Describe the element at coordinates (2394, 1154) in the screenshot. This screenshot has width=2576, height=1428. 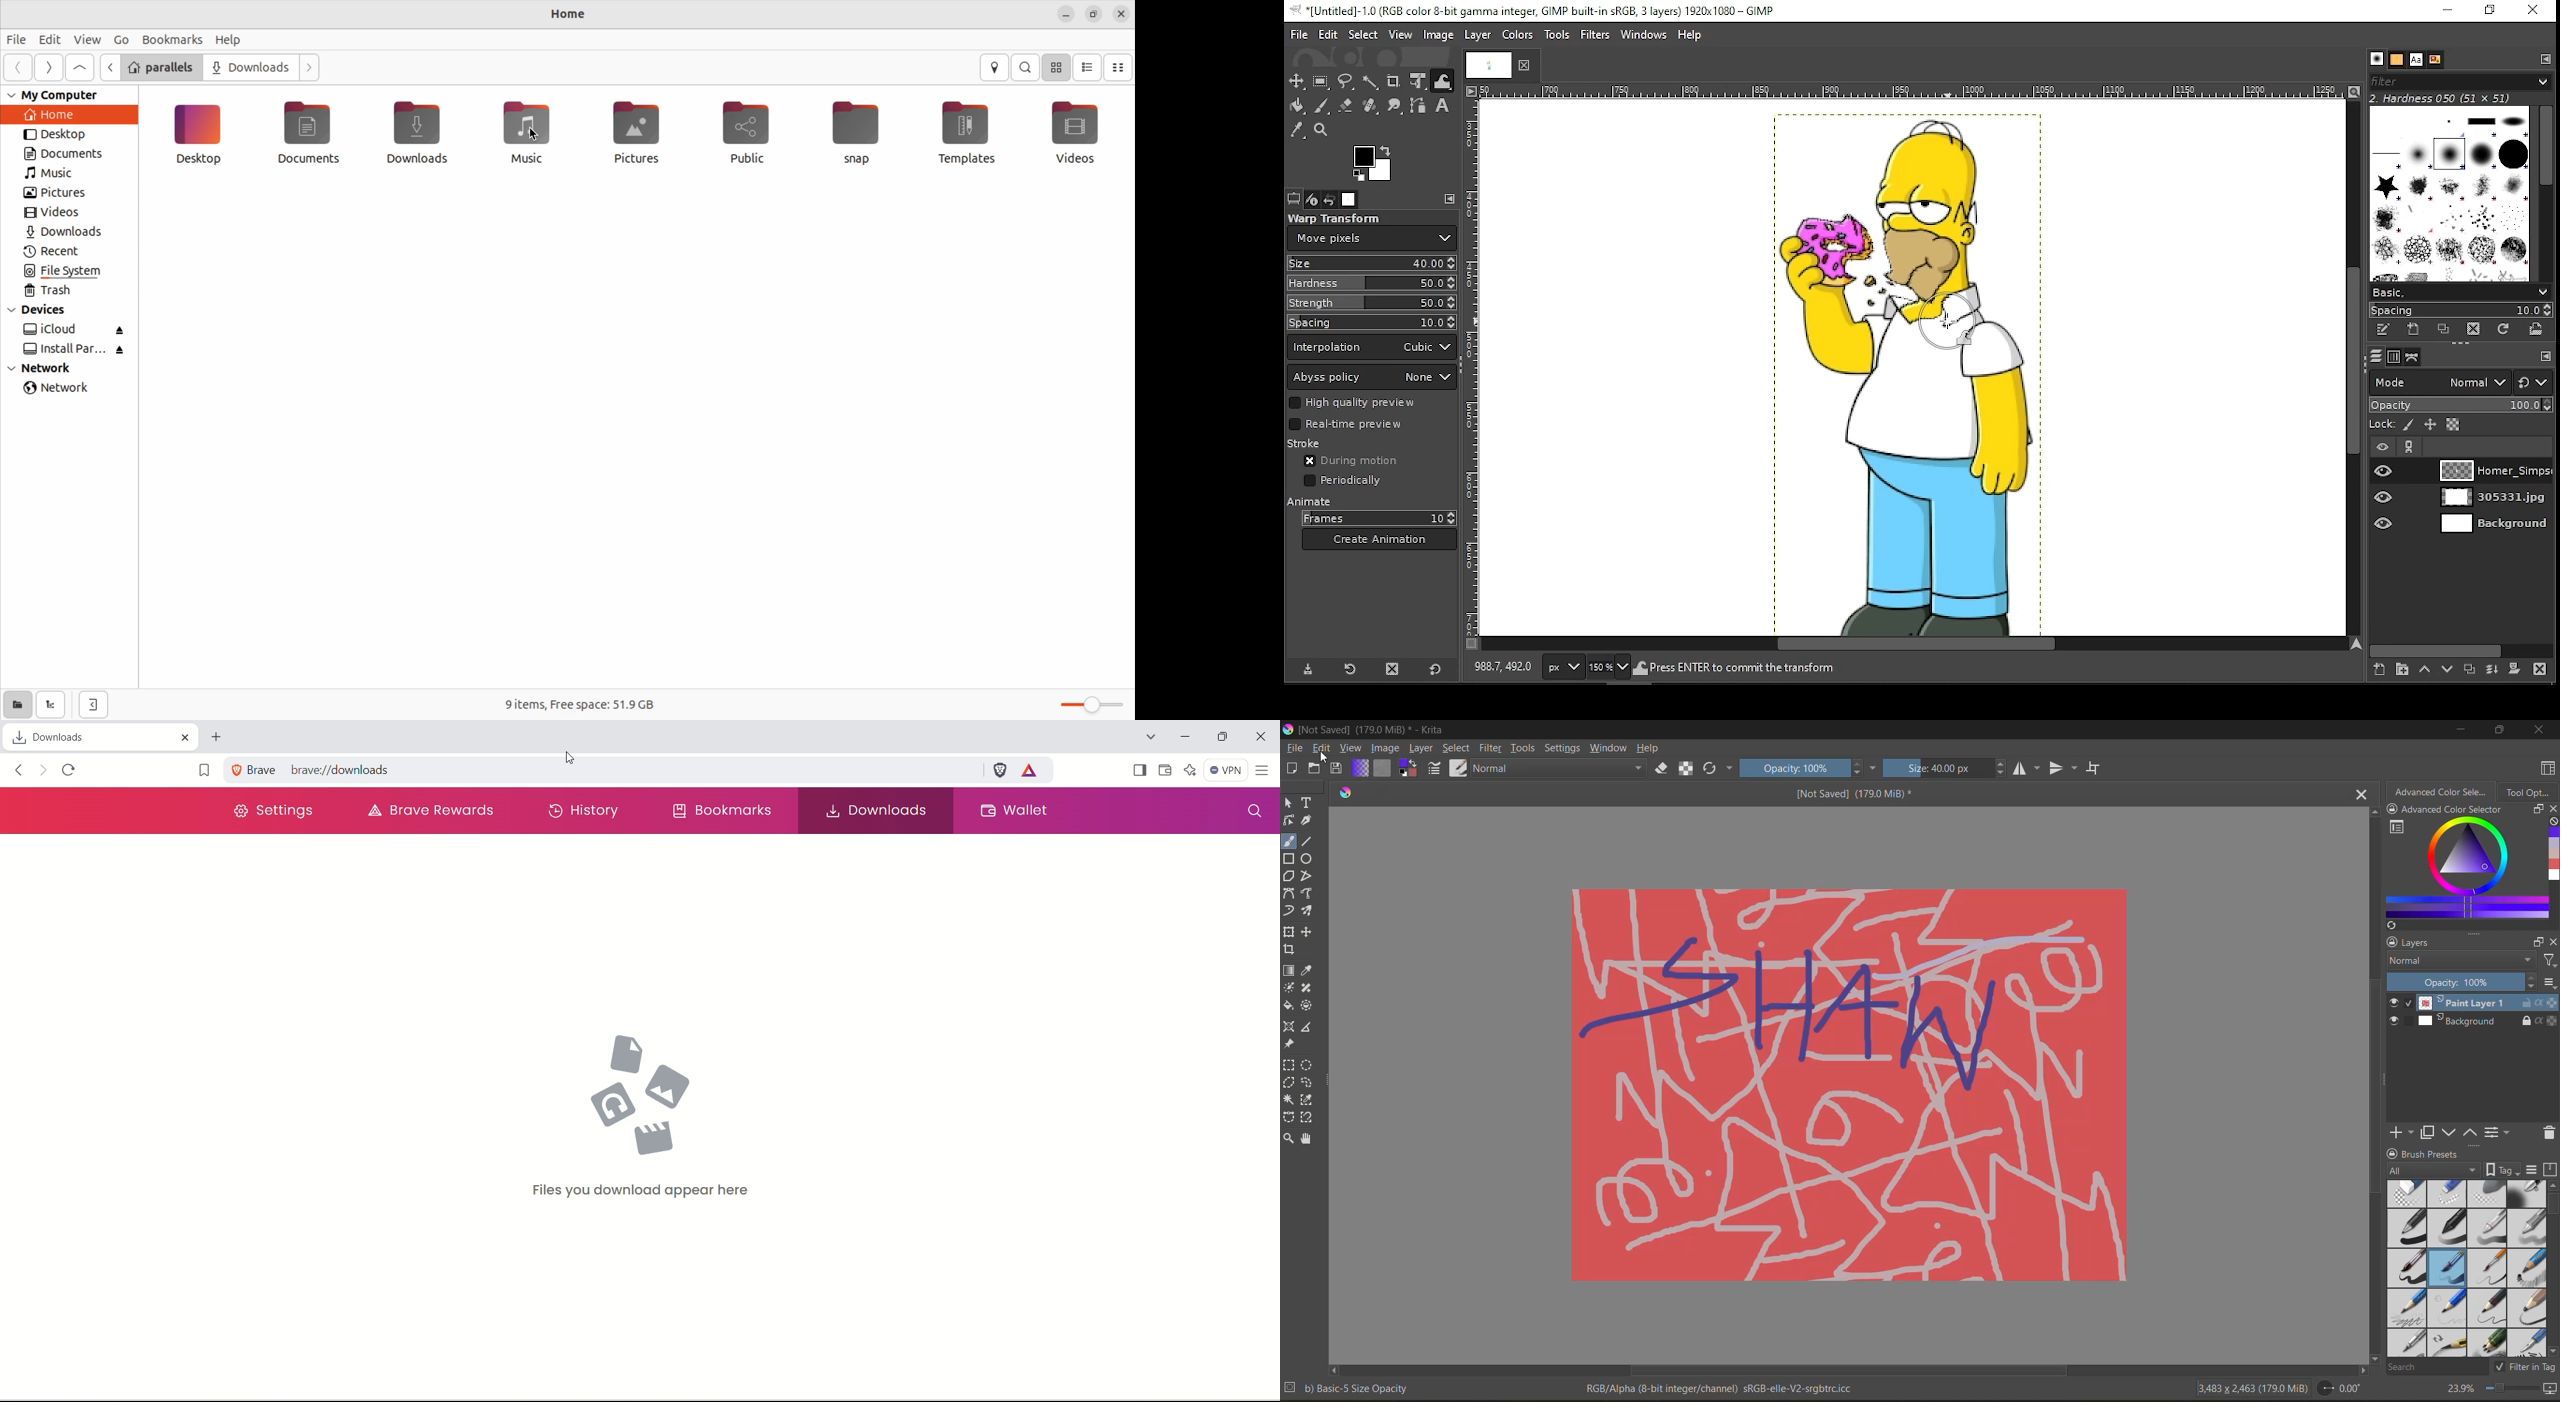
I see `lock docker` at that location.